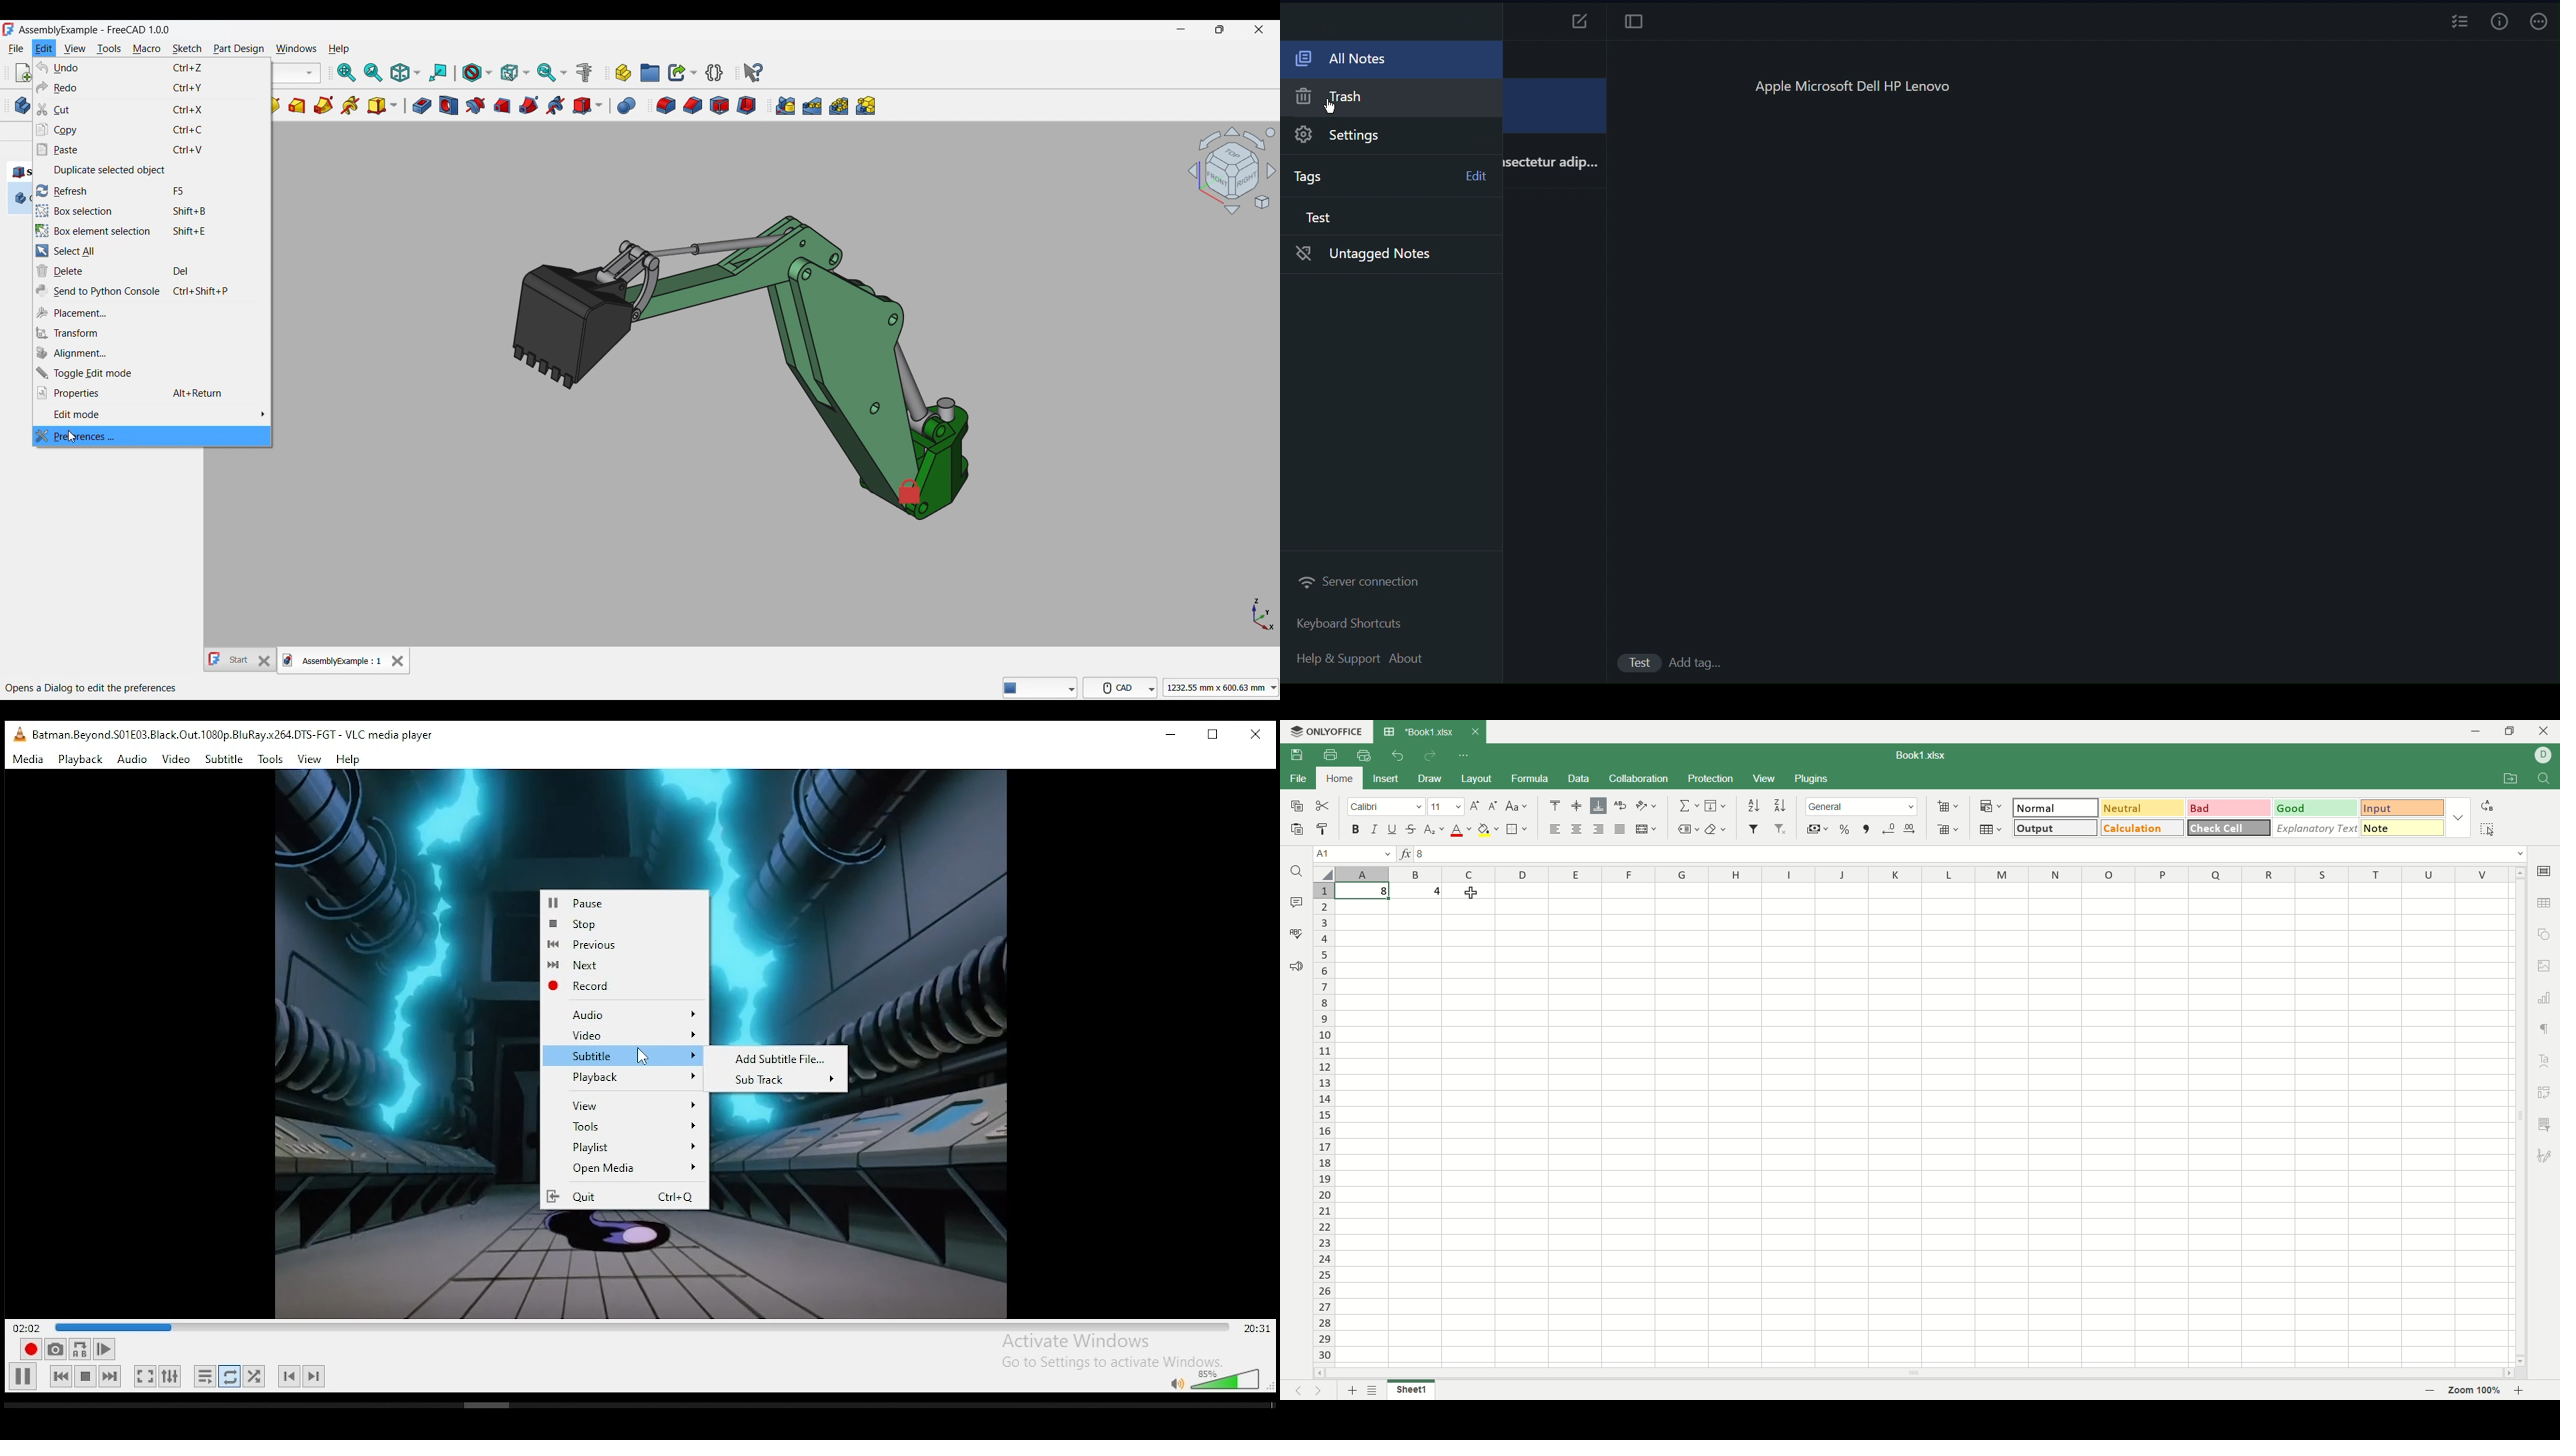  I want to click on Untagged notes, so click(1376, 255).